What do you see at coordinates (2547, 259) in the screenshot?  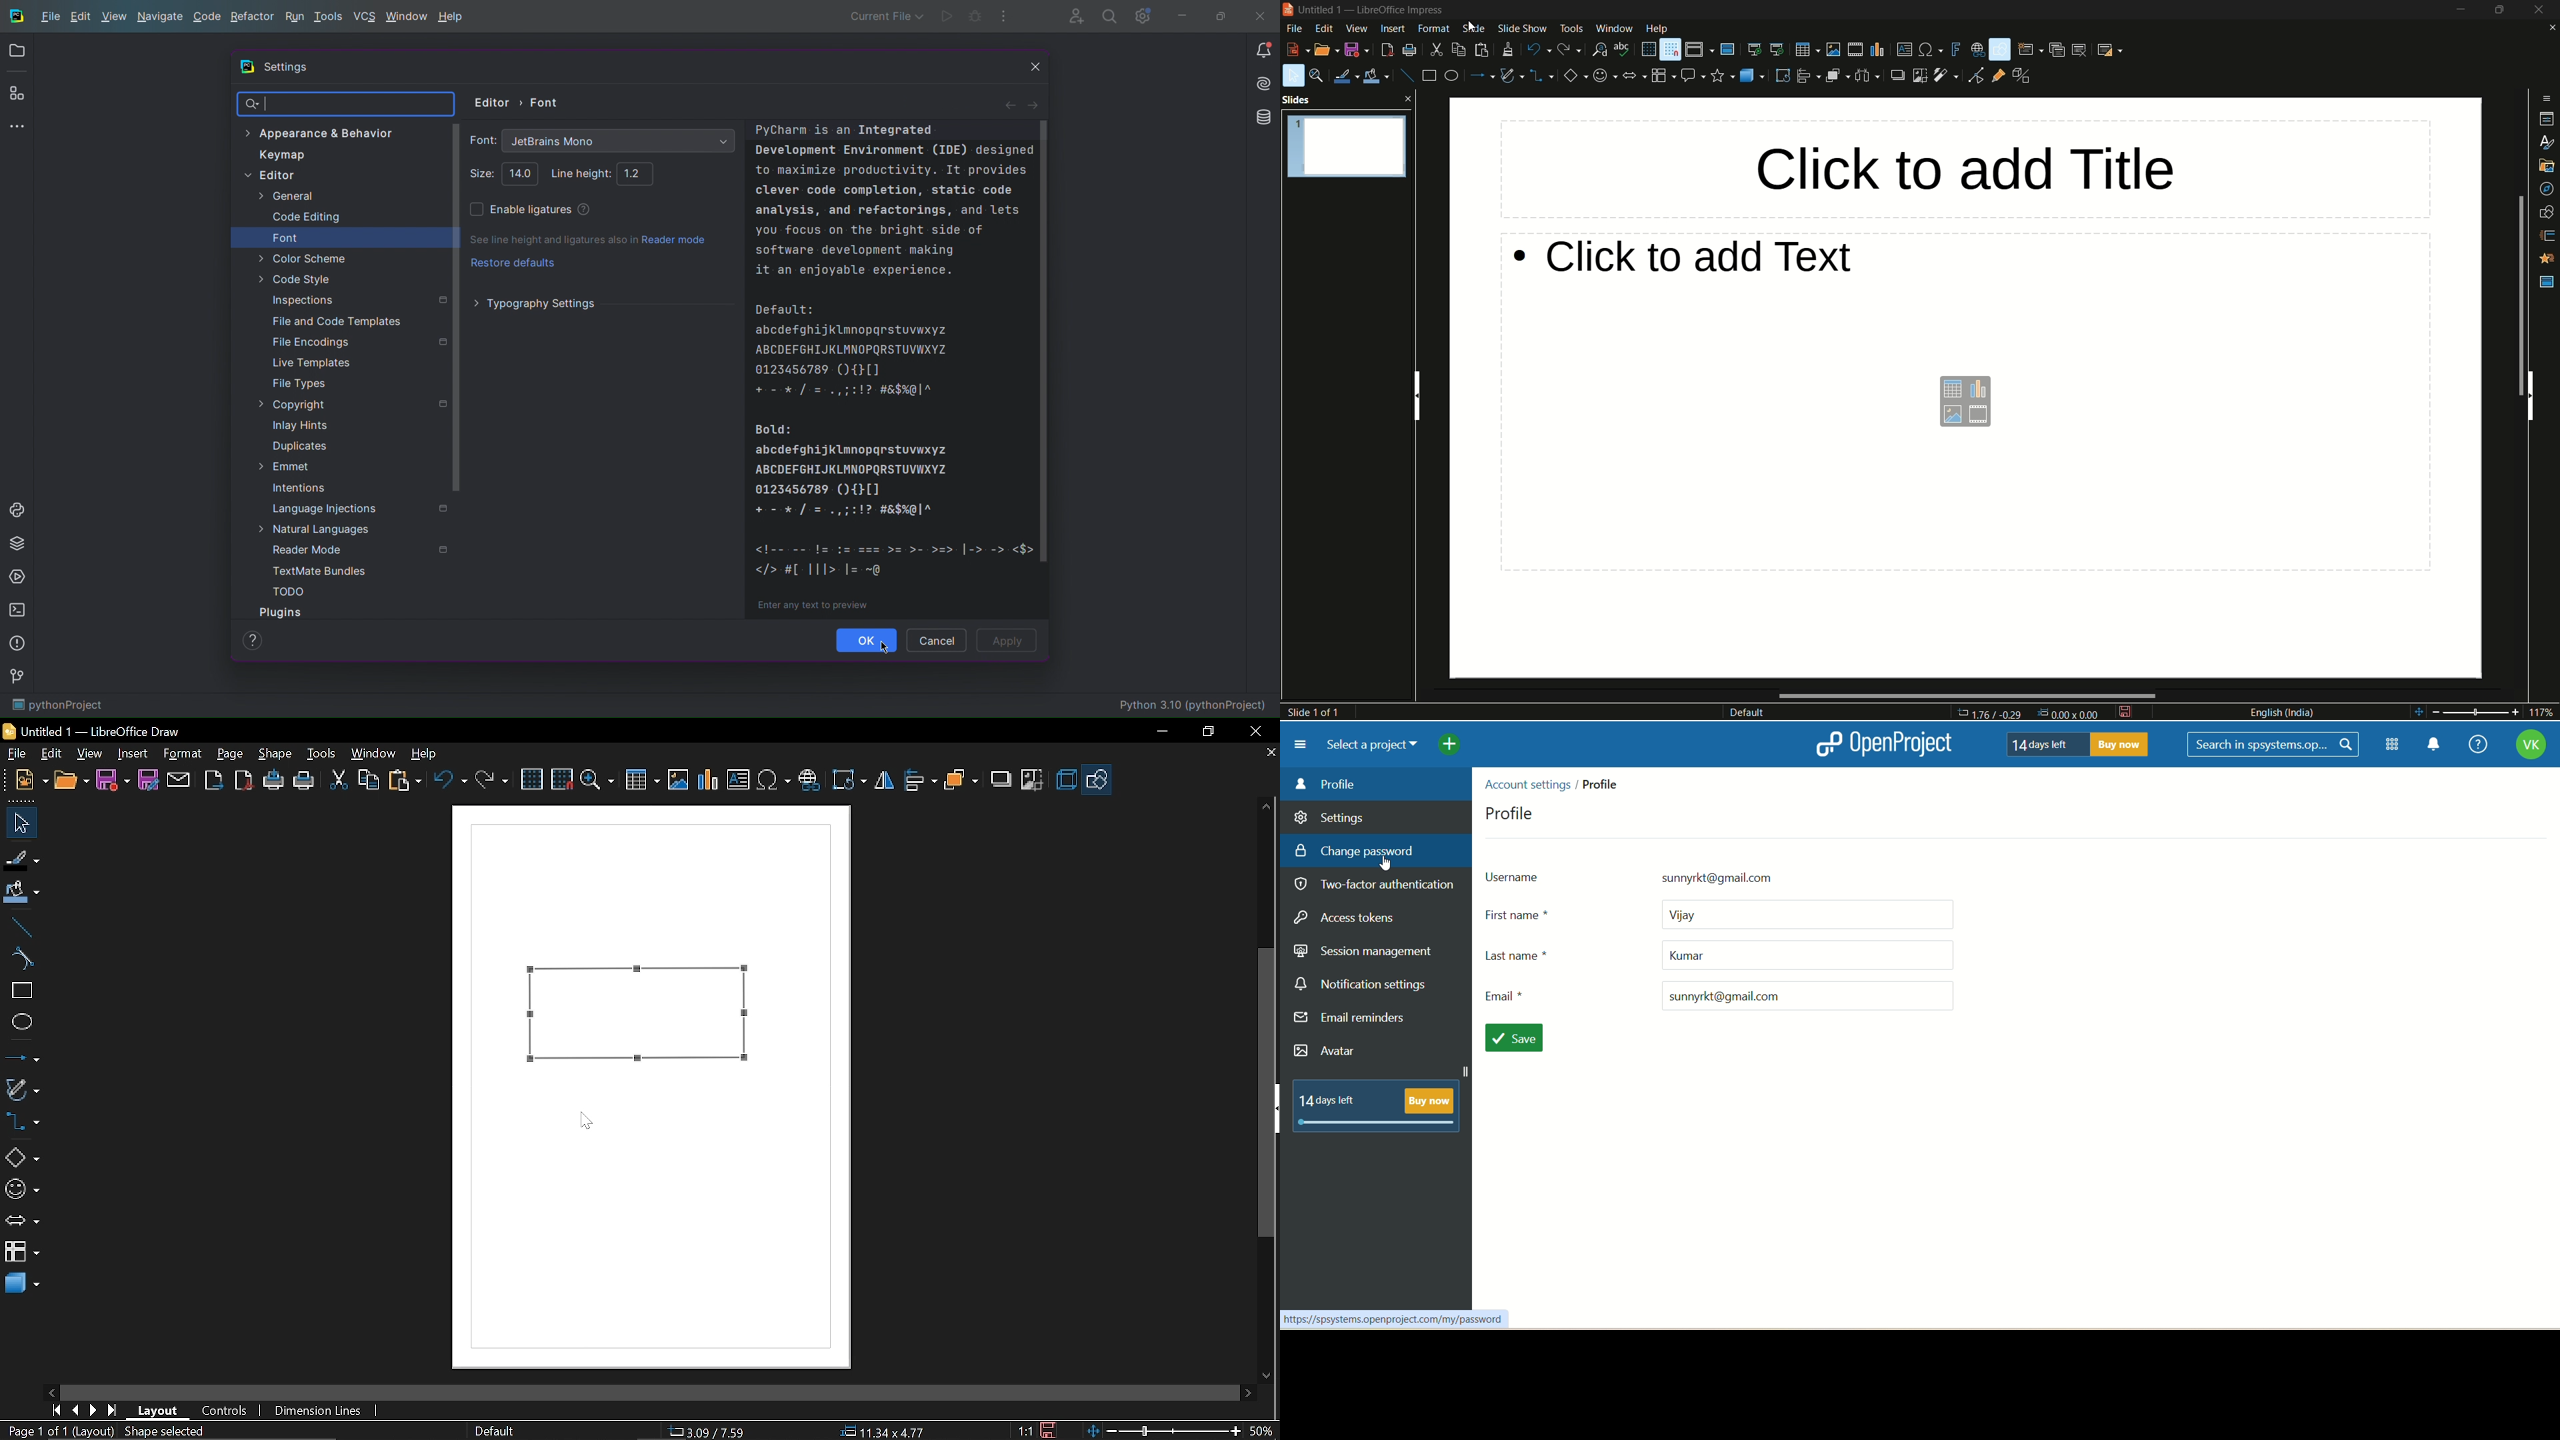 I see `animation` at bounding box center [2547, 259].